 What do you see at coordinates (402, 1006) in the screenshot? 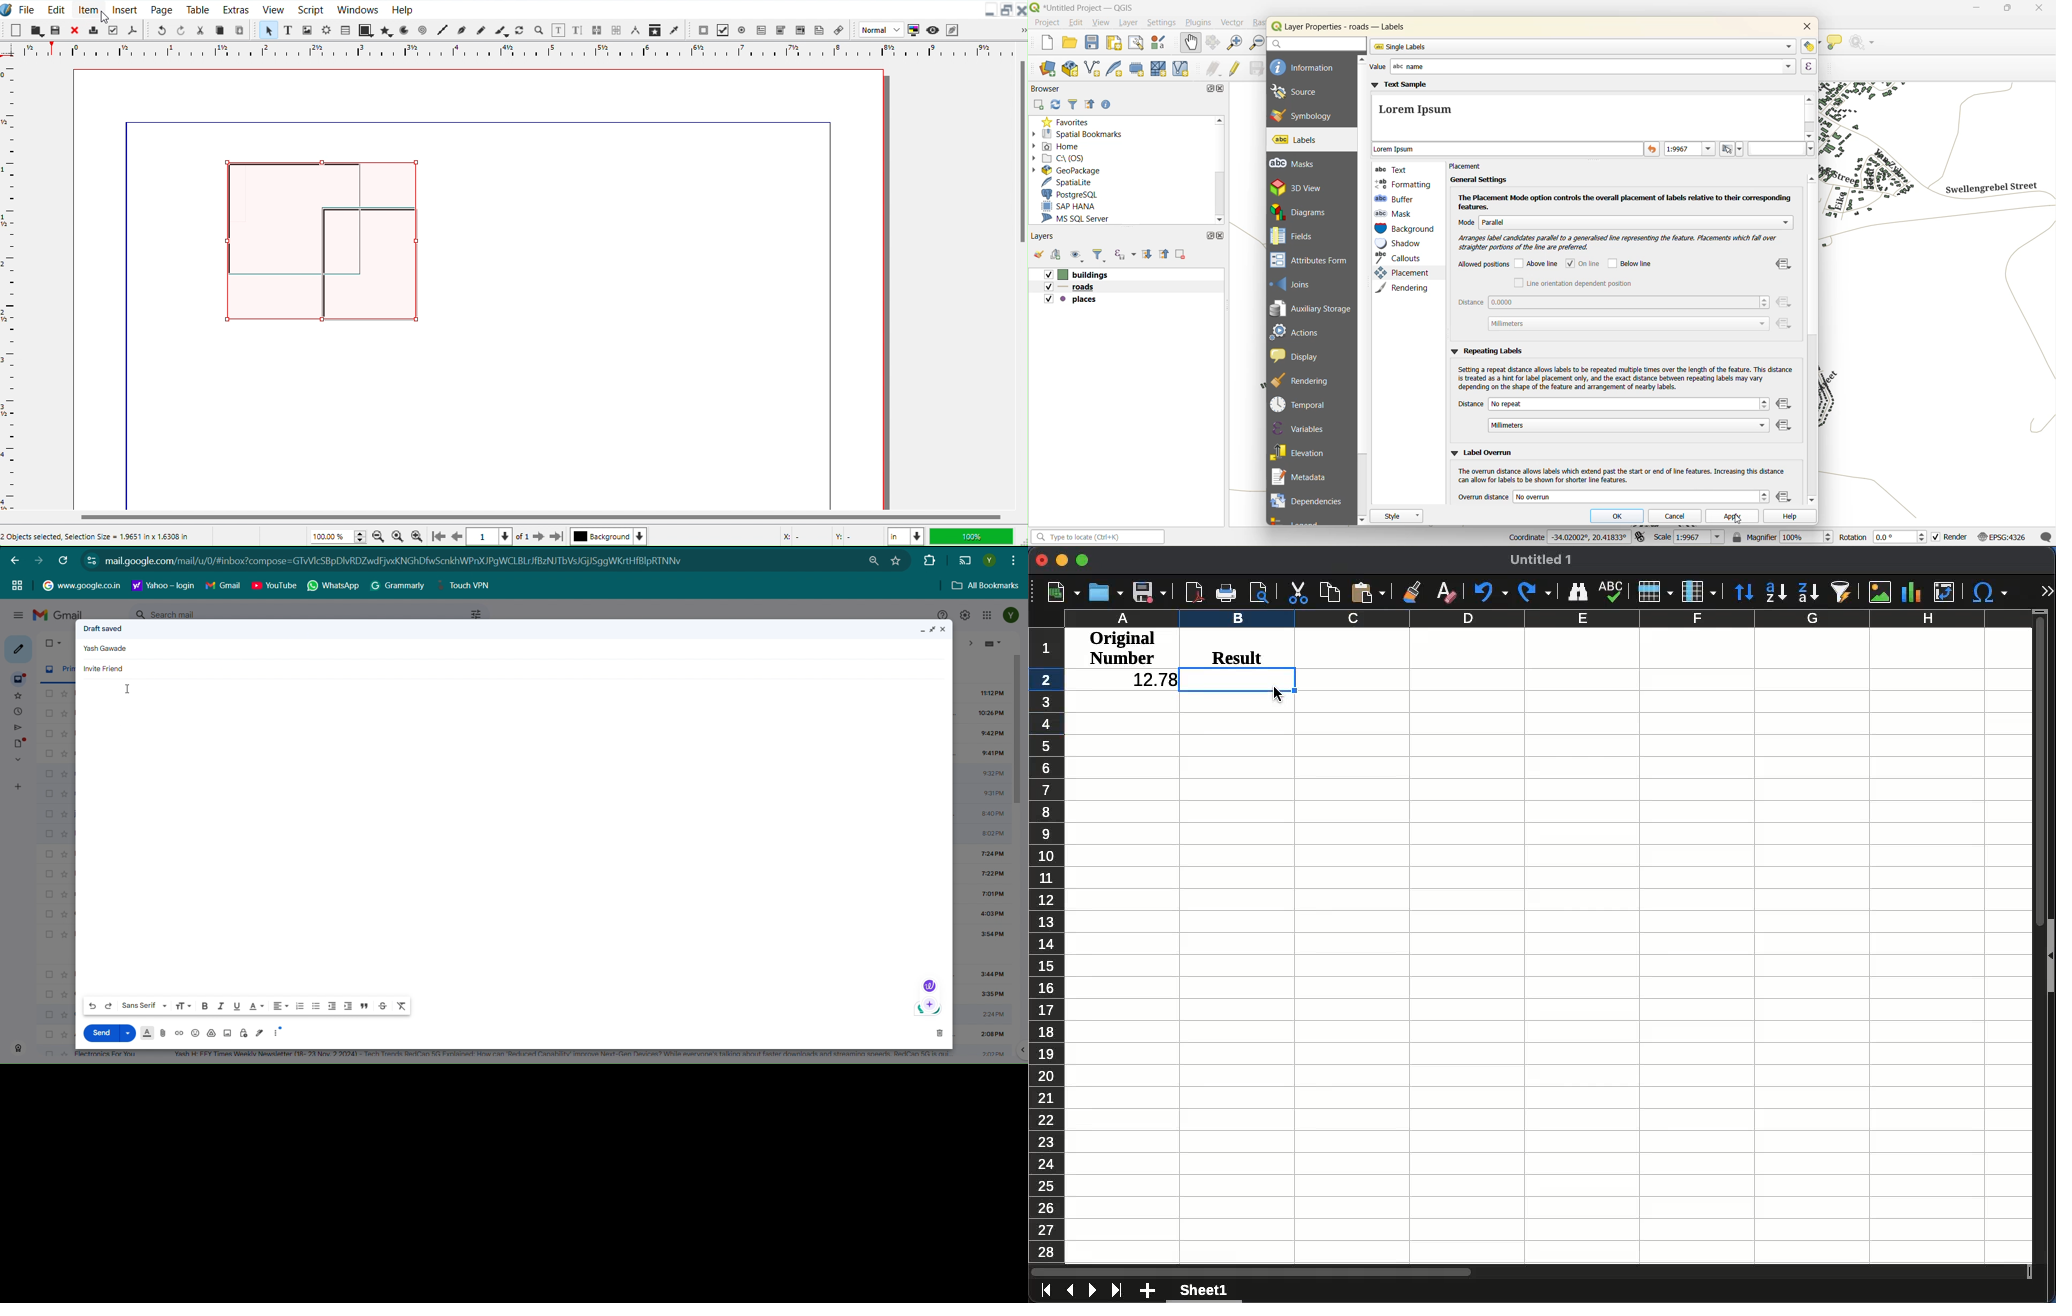
I see `Remove formatting` at bounding box center [402, 1006].